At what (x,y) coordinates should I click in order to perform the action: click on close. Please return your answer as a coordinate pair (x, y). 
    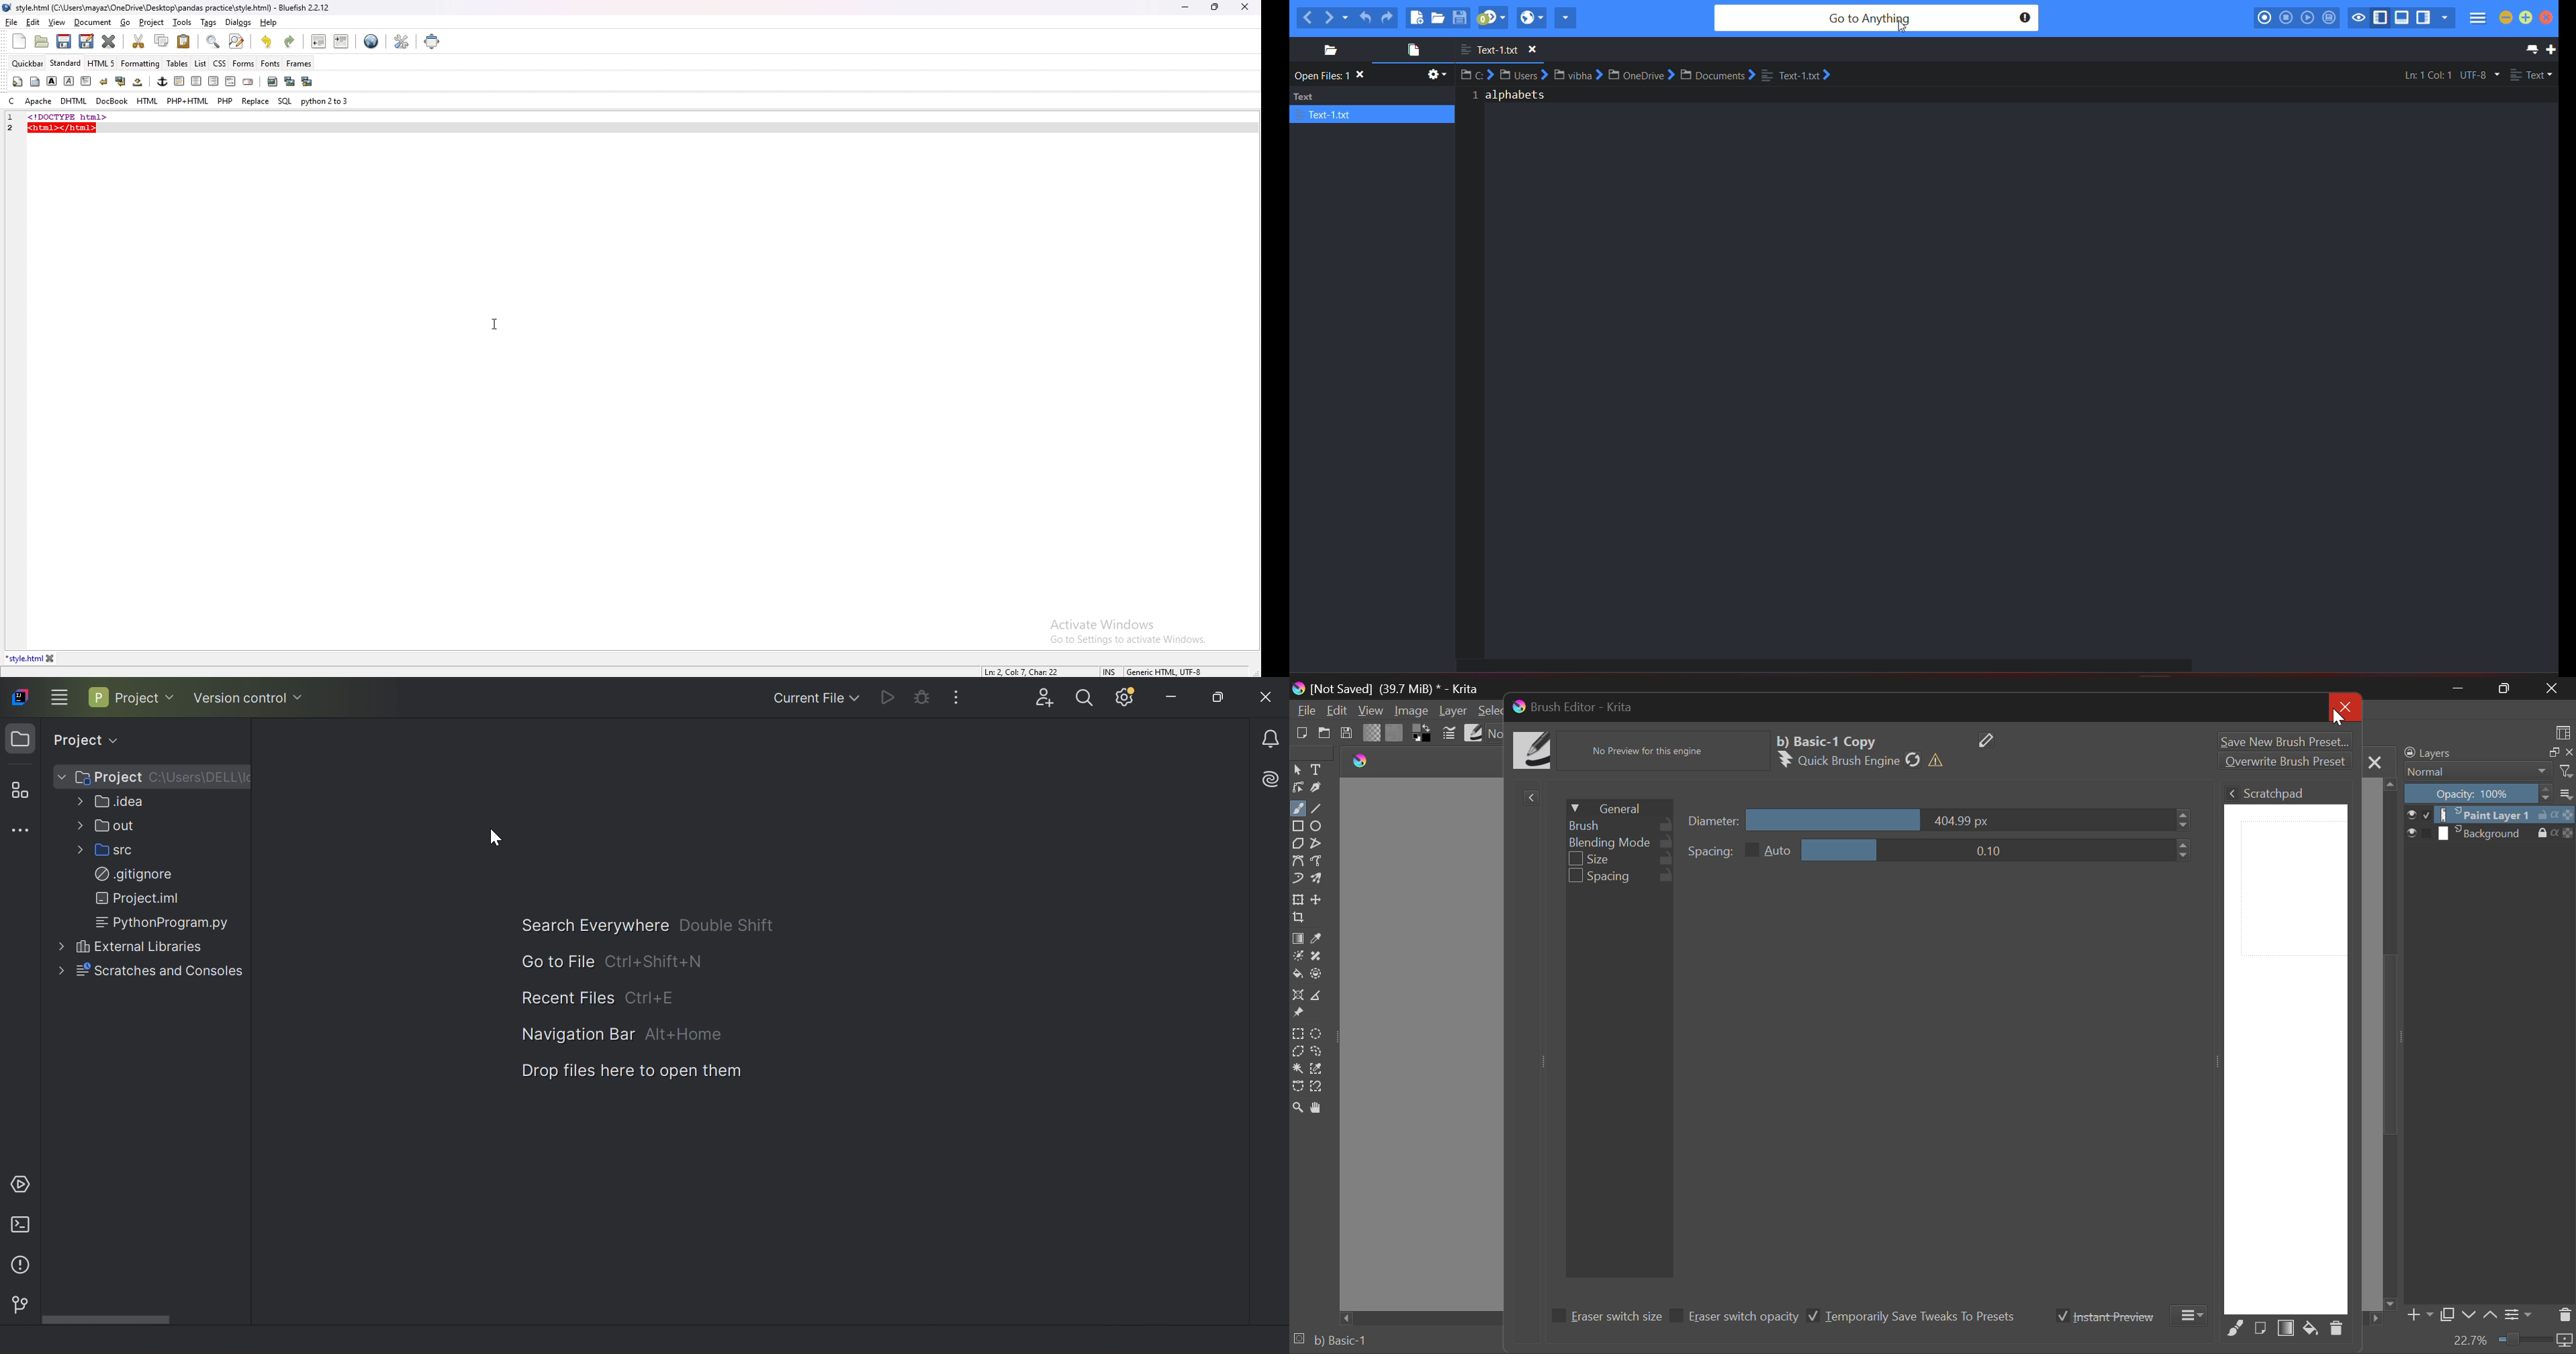
    Looking at the image, I should click on (1245, 7).